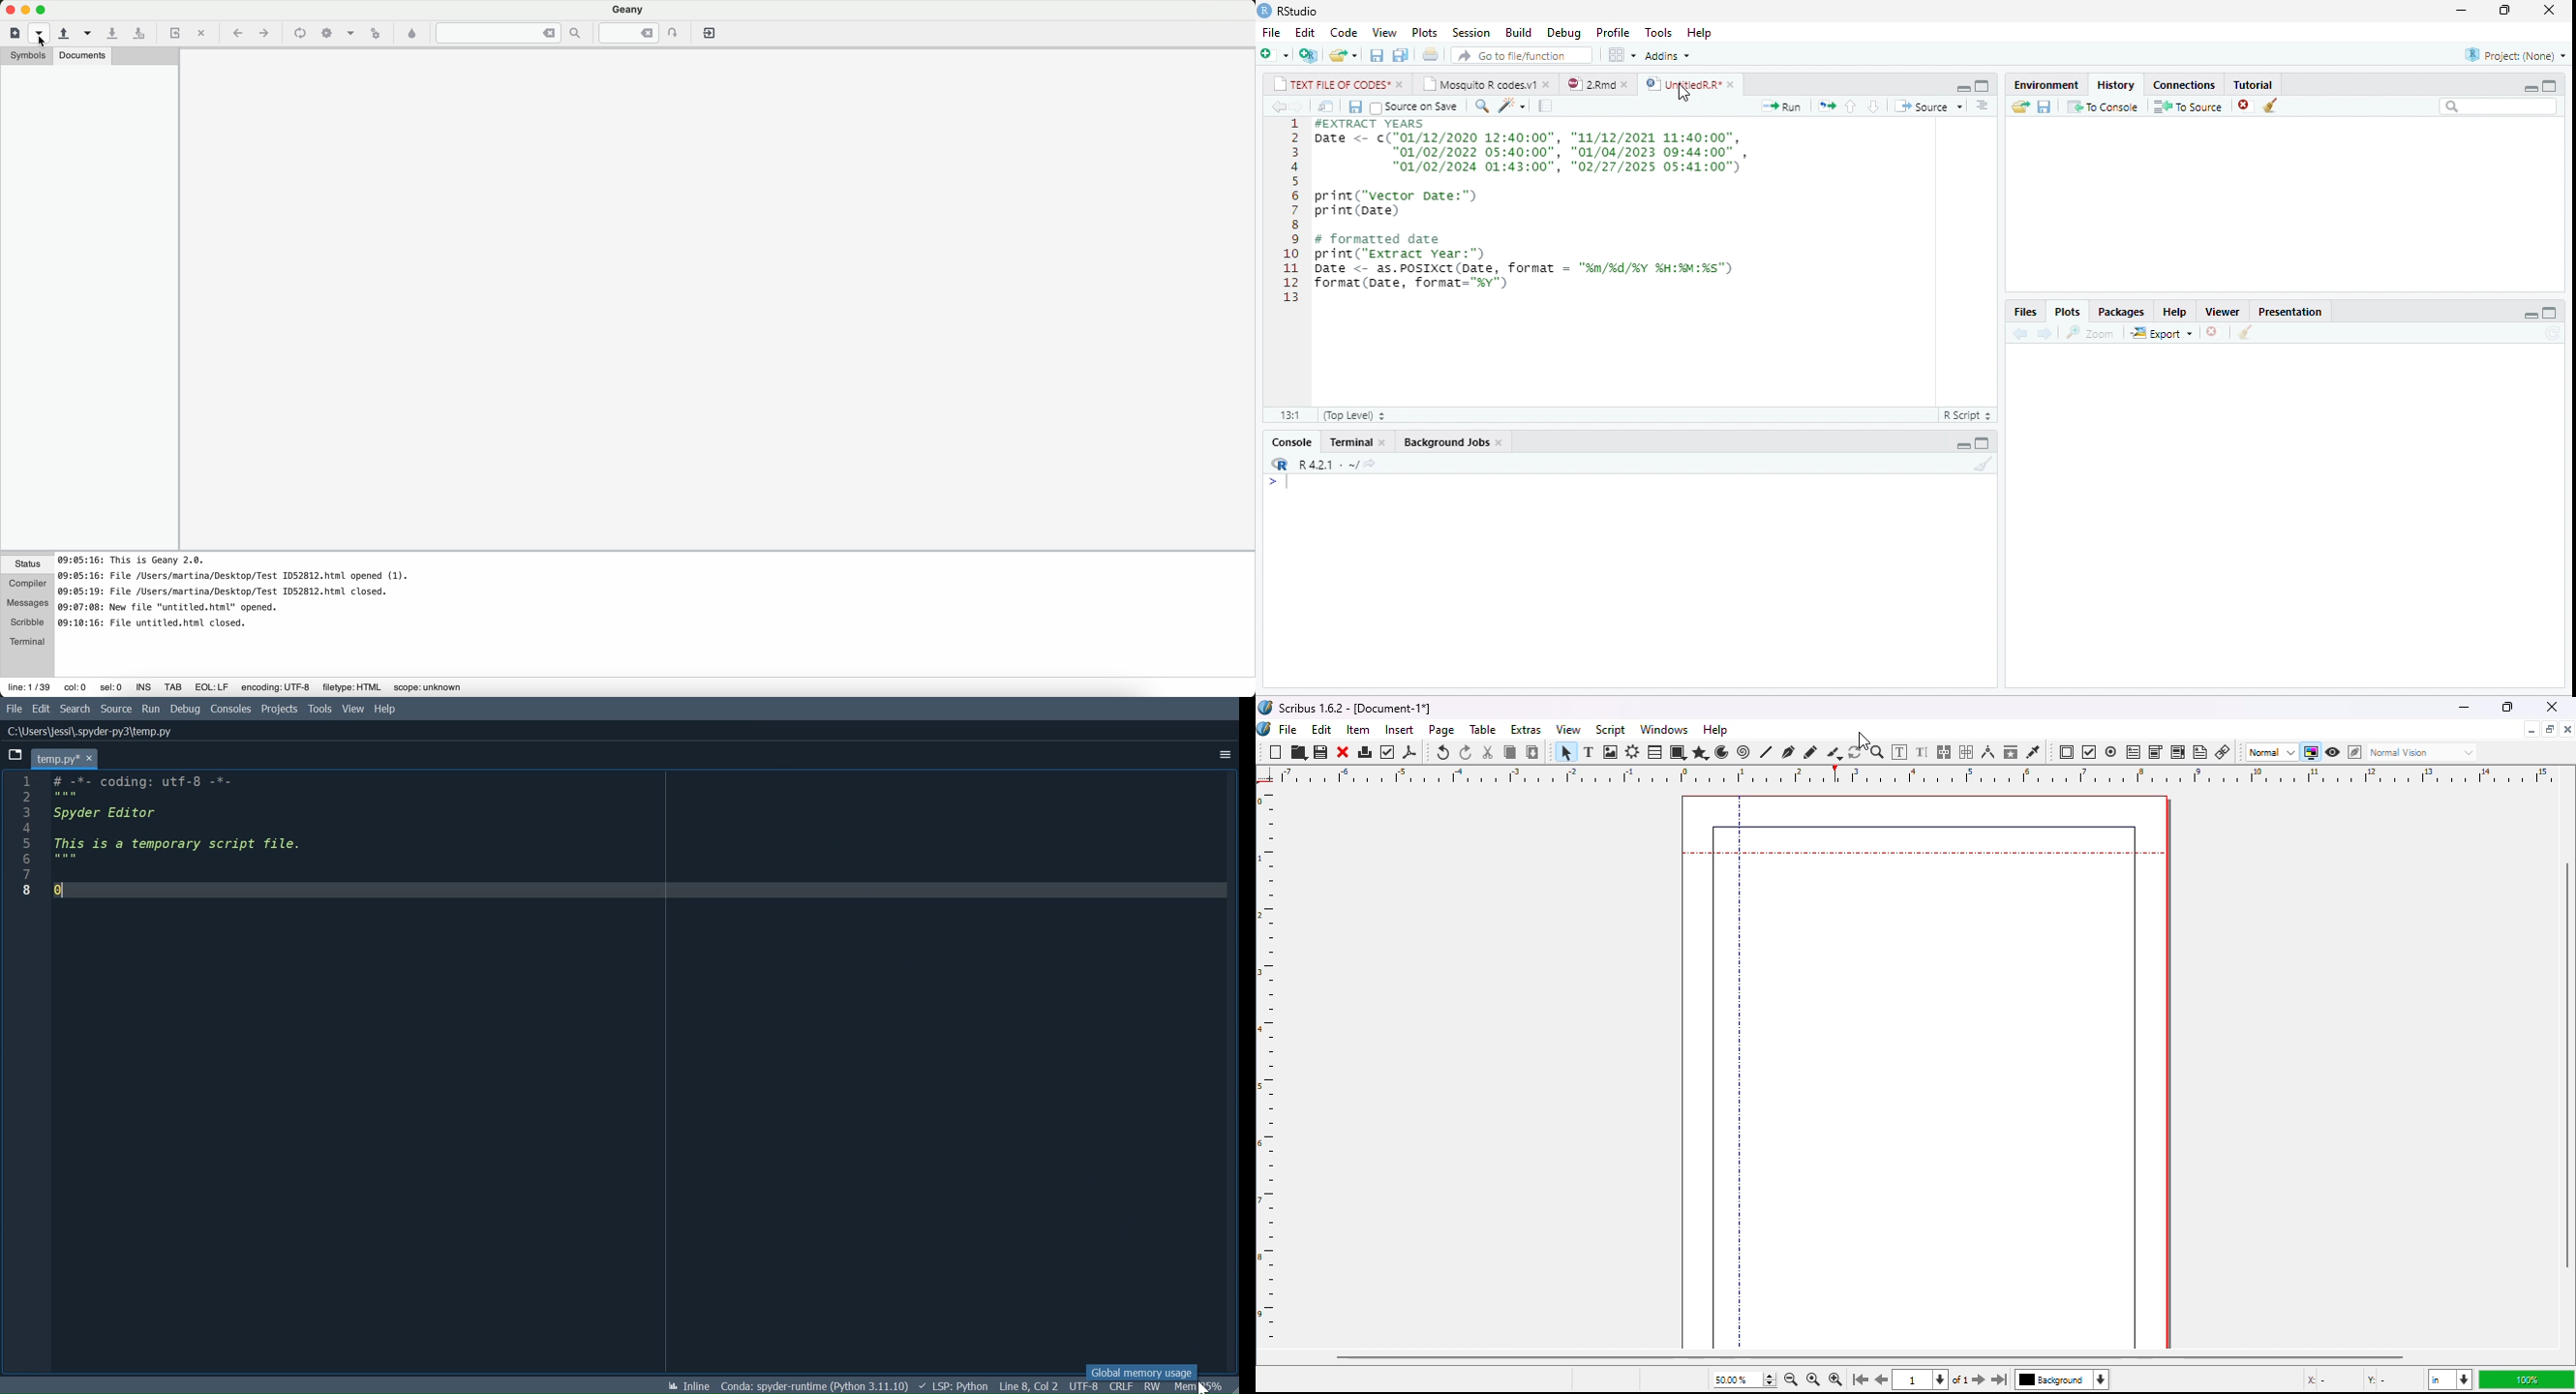 The width and height of the screenshot is (2576, 1400). What do you see at coordinates (1700, 34) in the screenshot?
I see `Help` at bounding box center [1700, 34].